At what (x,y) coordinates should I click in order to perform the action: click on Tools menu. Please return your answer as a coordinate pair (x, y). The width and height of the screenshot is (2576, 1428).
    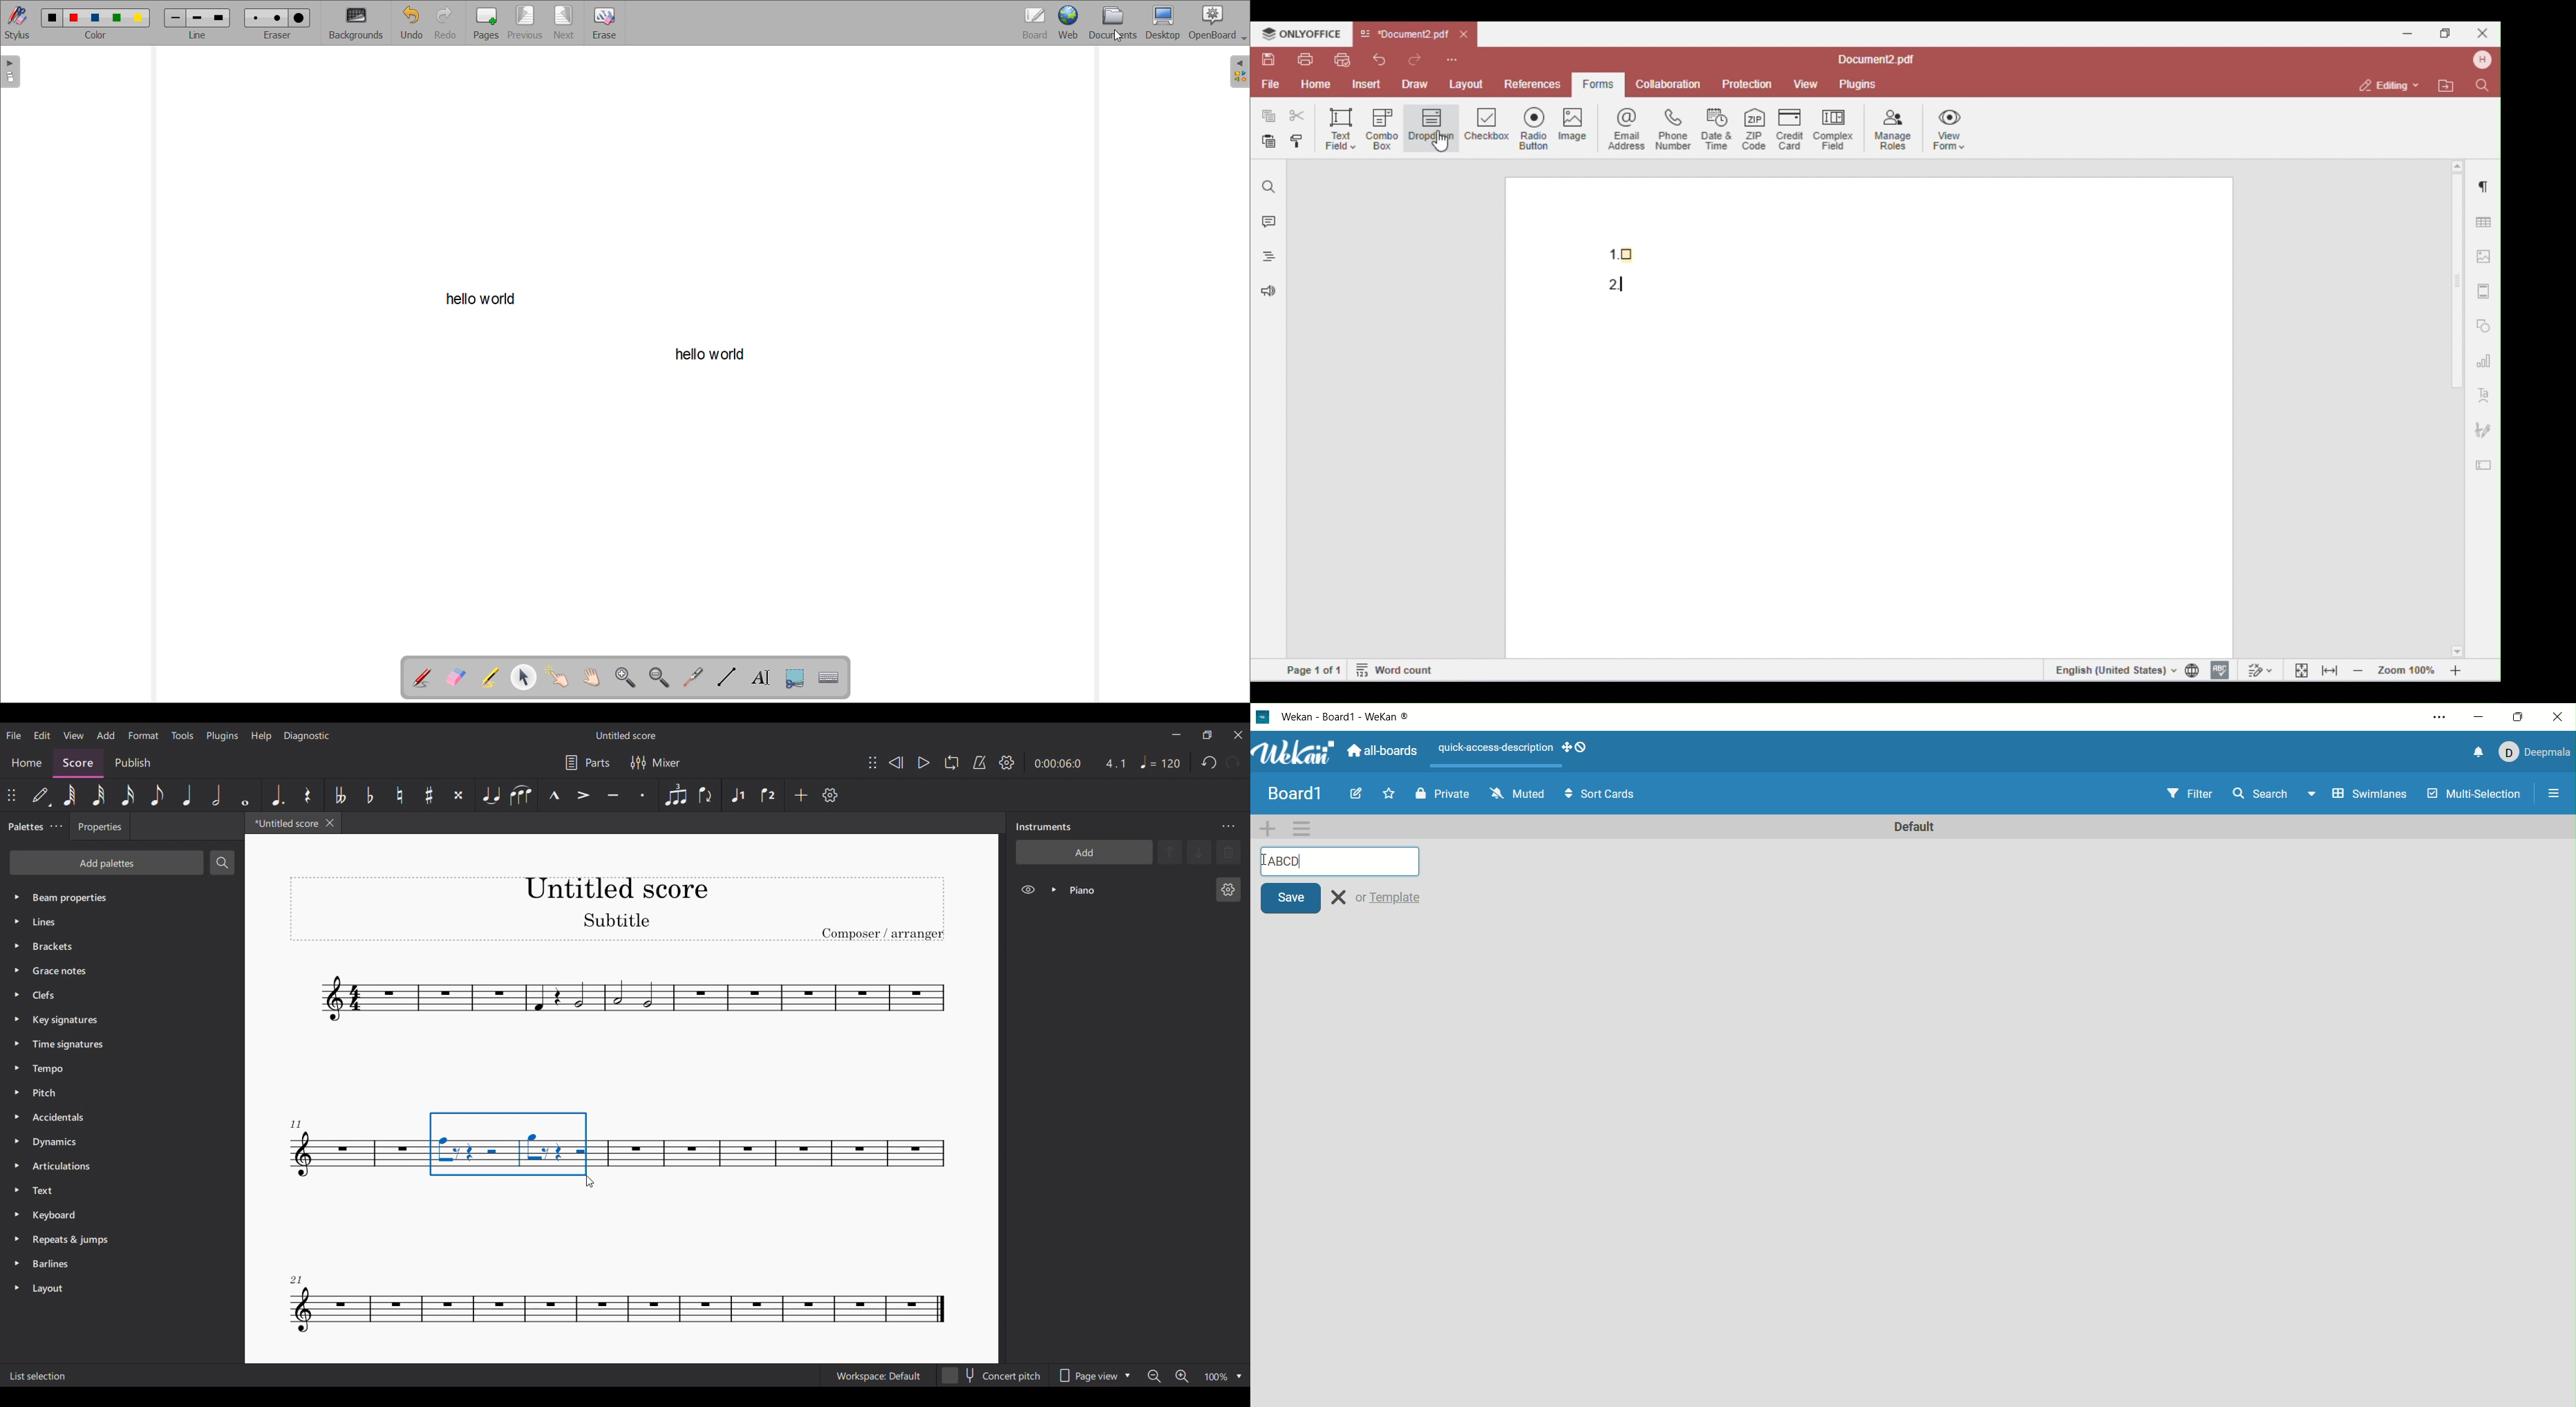
    Looking at the image, I should click on (183, 735).